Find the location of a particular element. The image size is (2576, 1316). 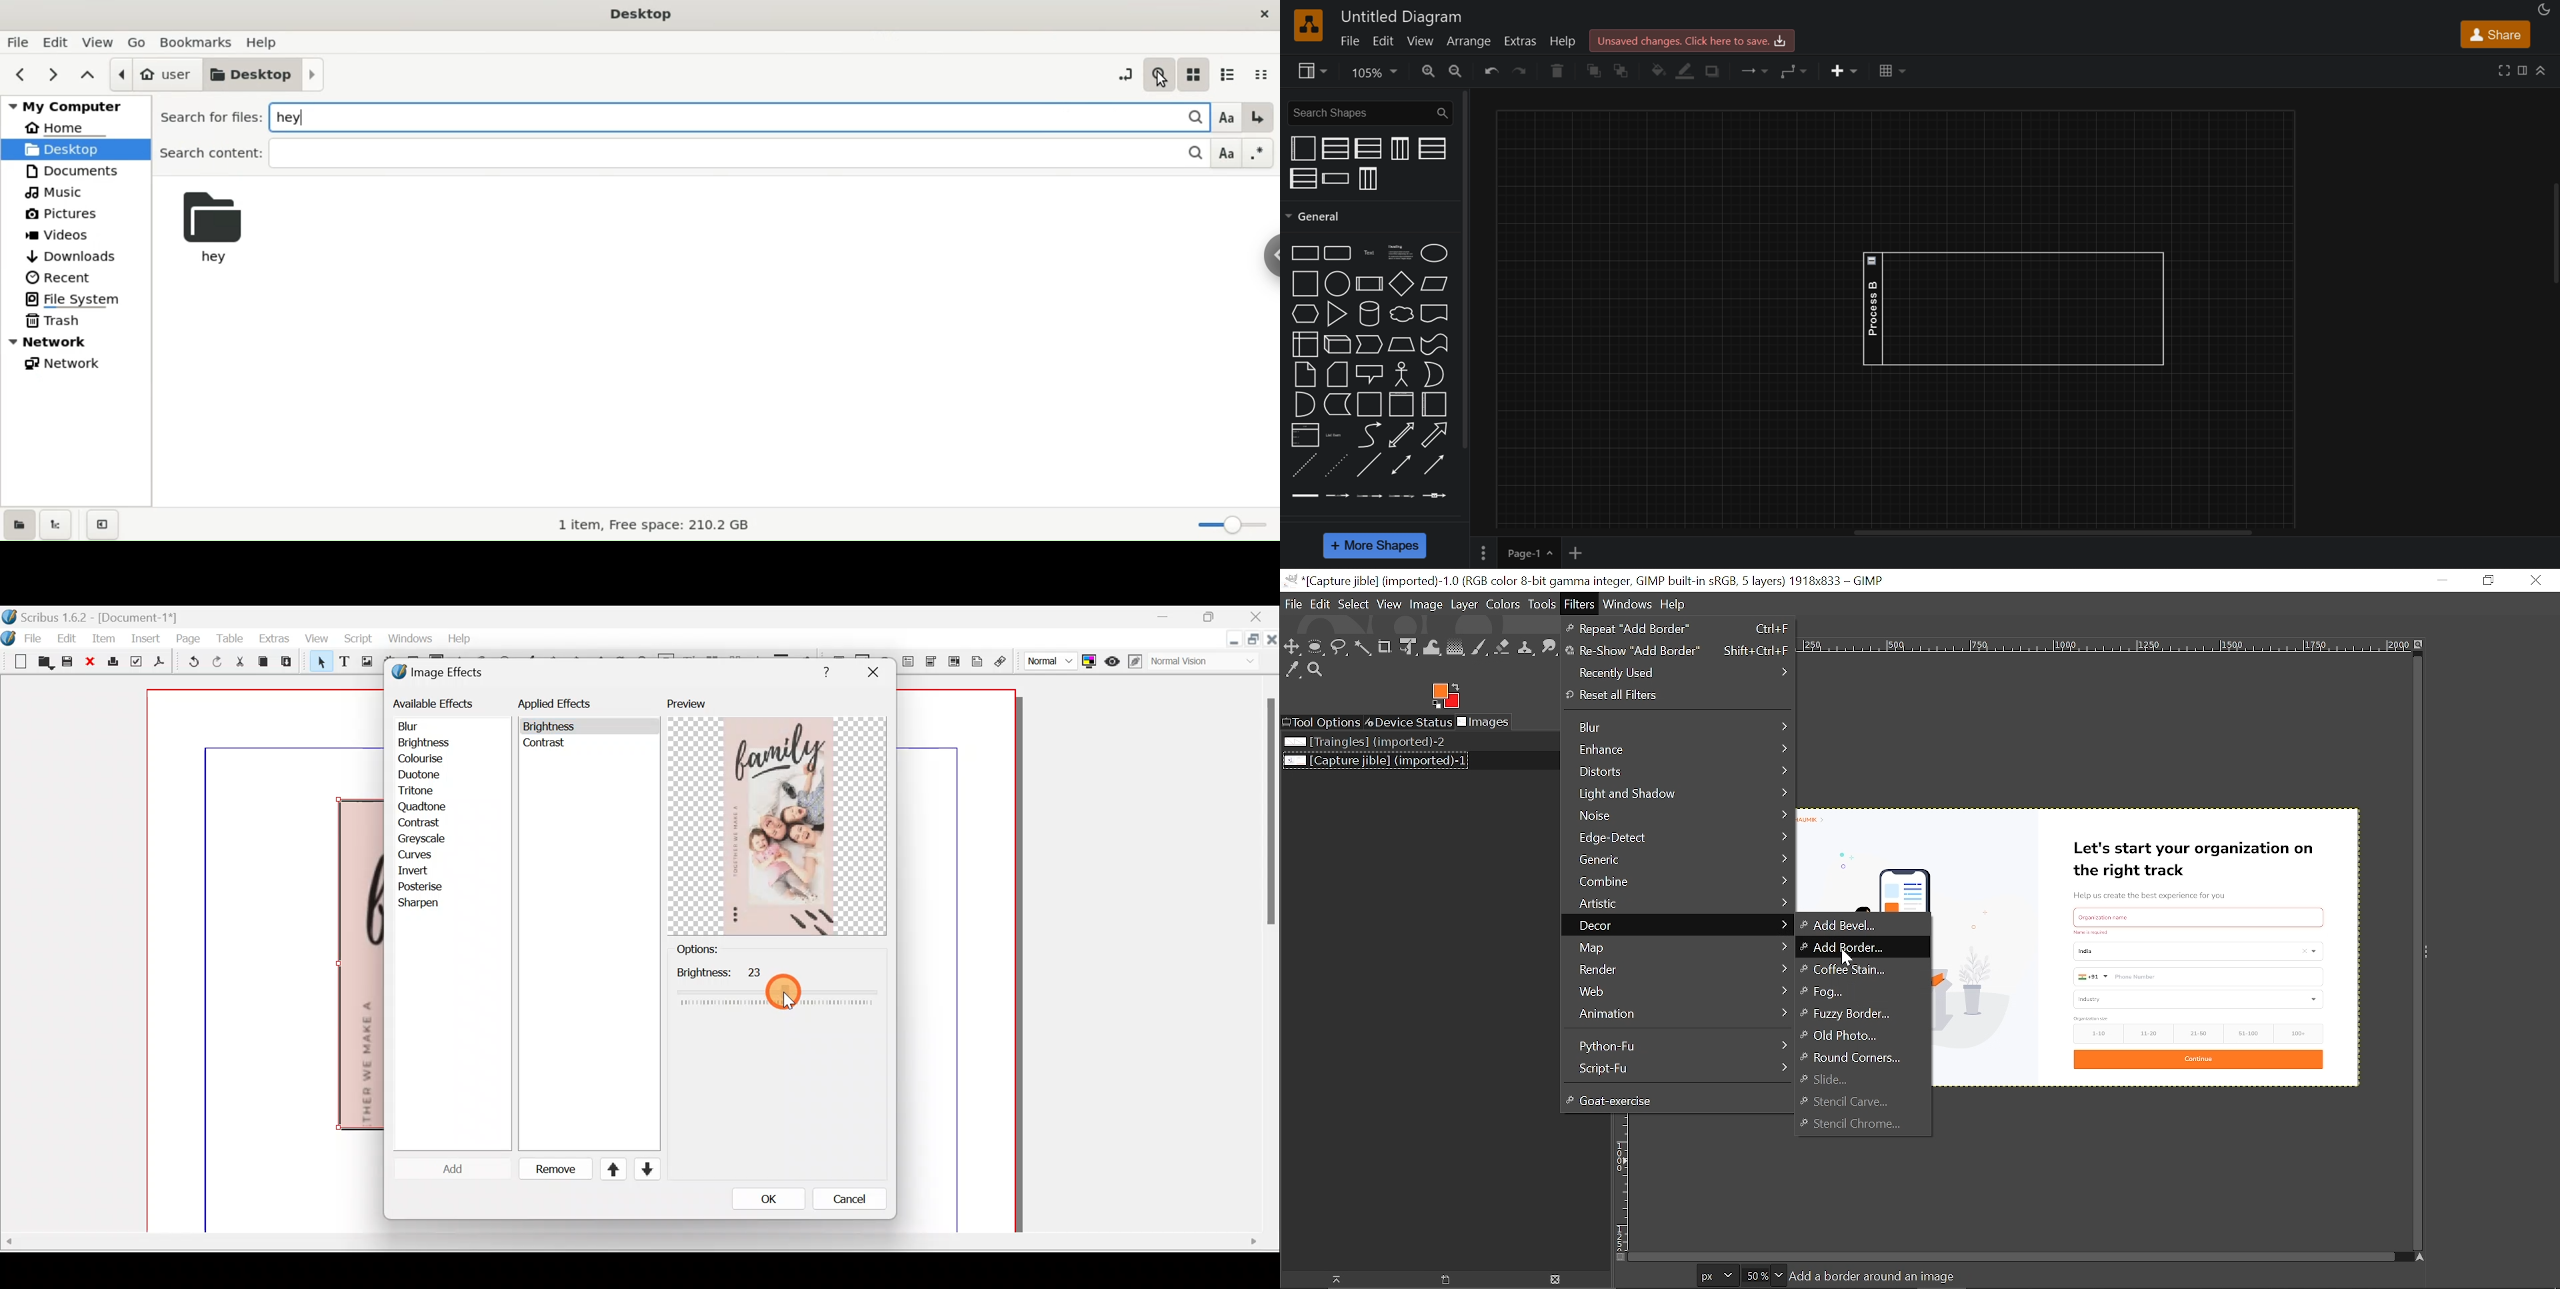

network is located at coordinates (76, 343).